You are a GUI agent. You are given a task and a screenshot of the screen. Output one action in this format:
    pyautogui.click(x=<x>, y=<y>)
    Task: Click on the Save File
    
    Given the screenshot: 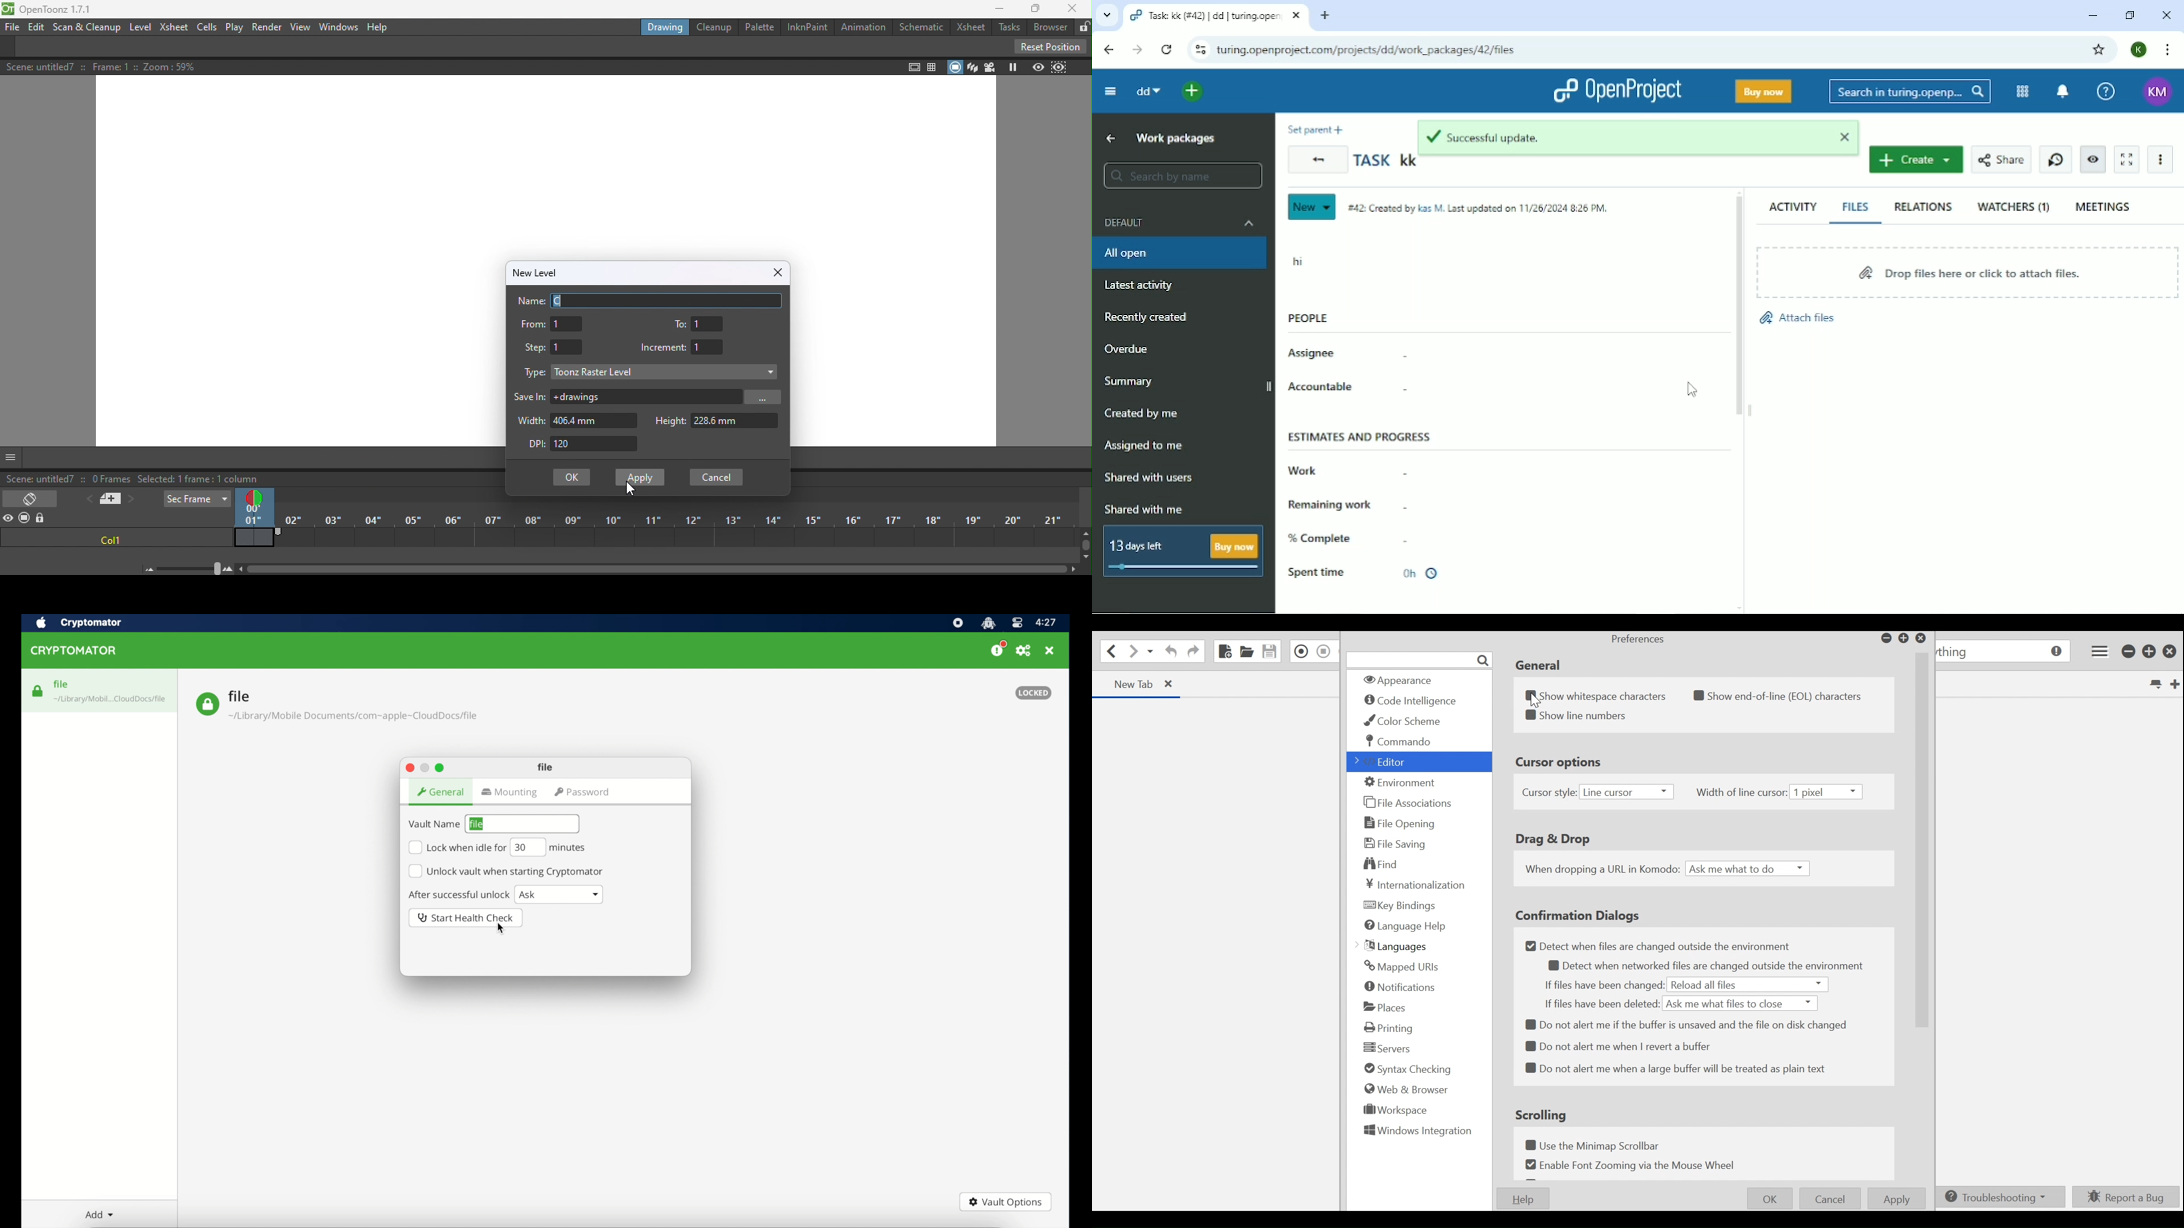 What is the action you would take?
    pyautogui.click(x=1269, y=652)
    